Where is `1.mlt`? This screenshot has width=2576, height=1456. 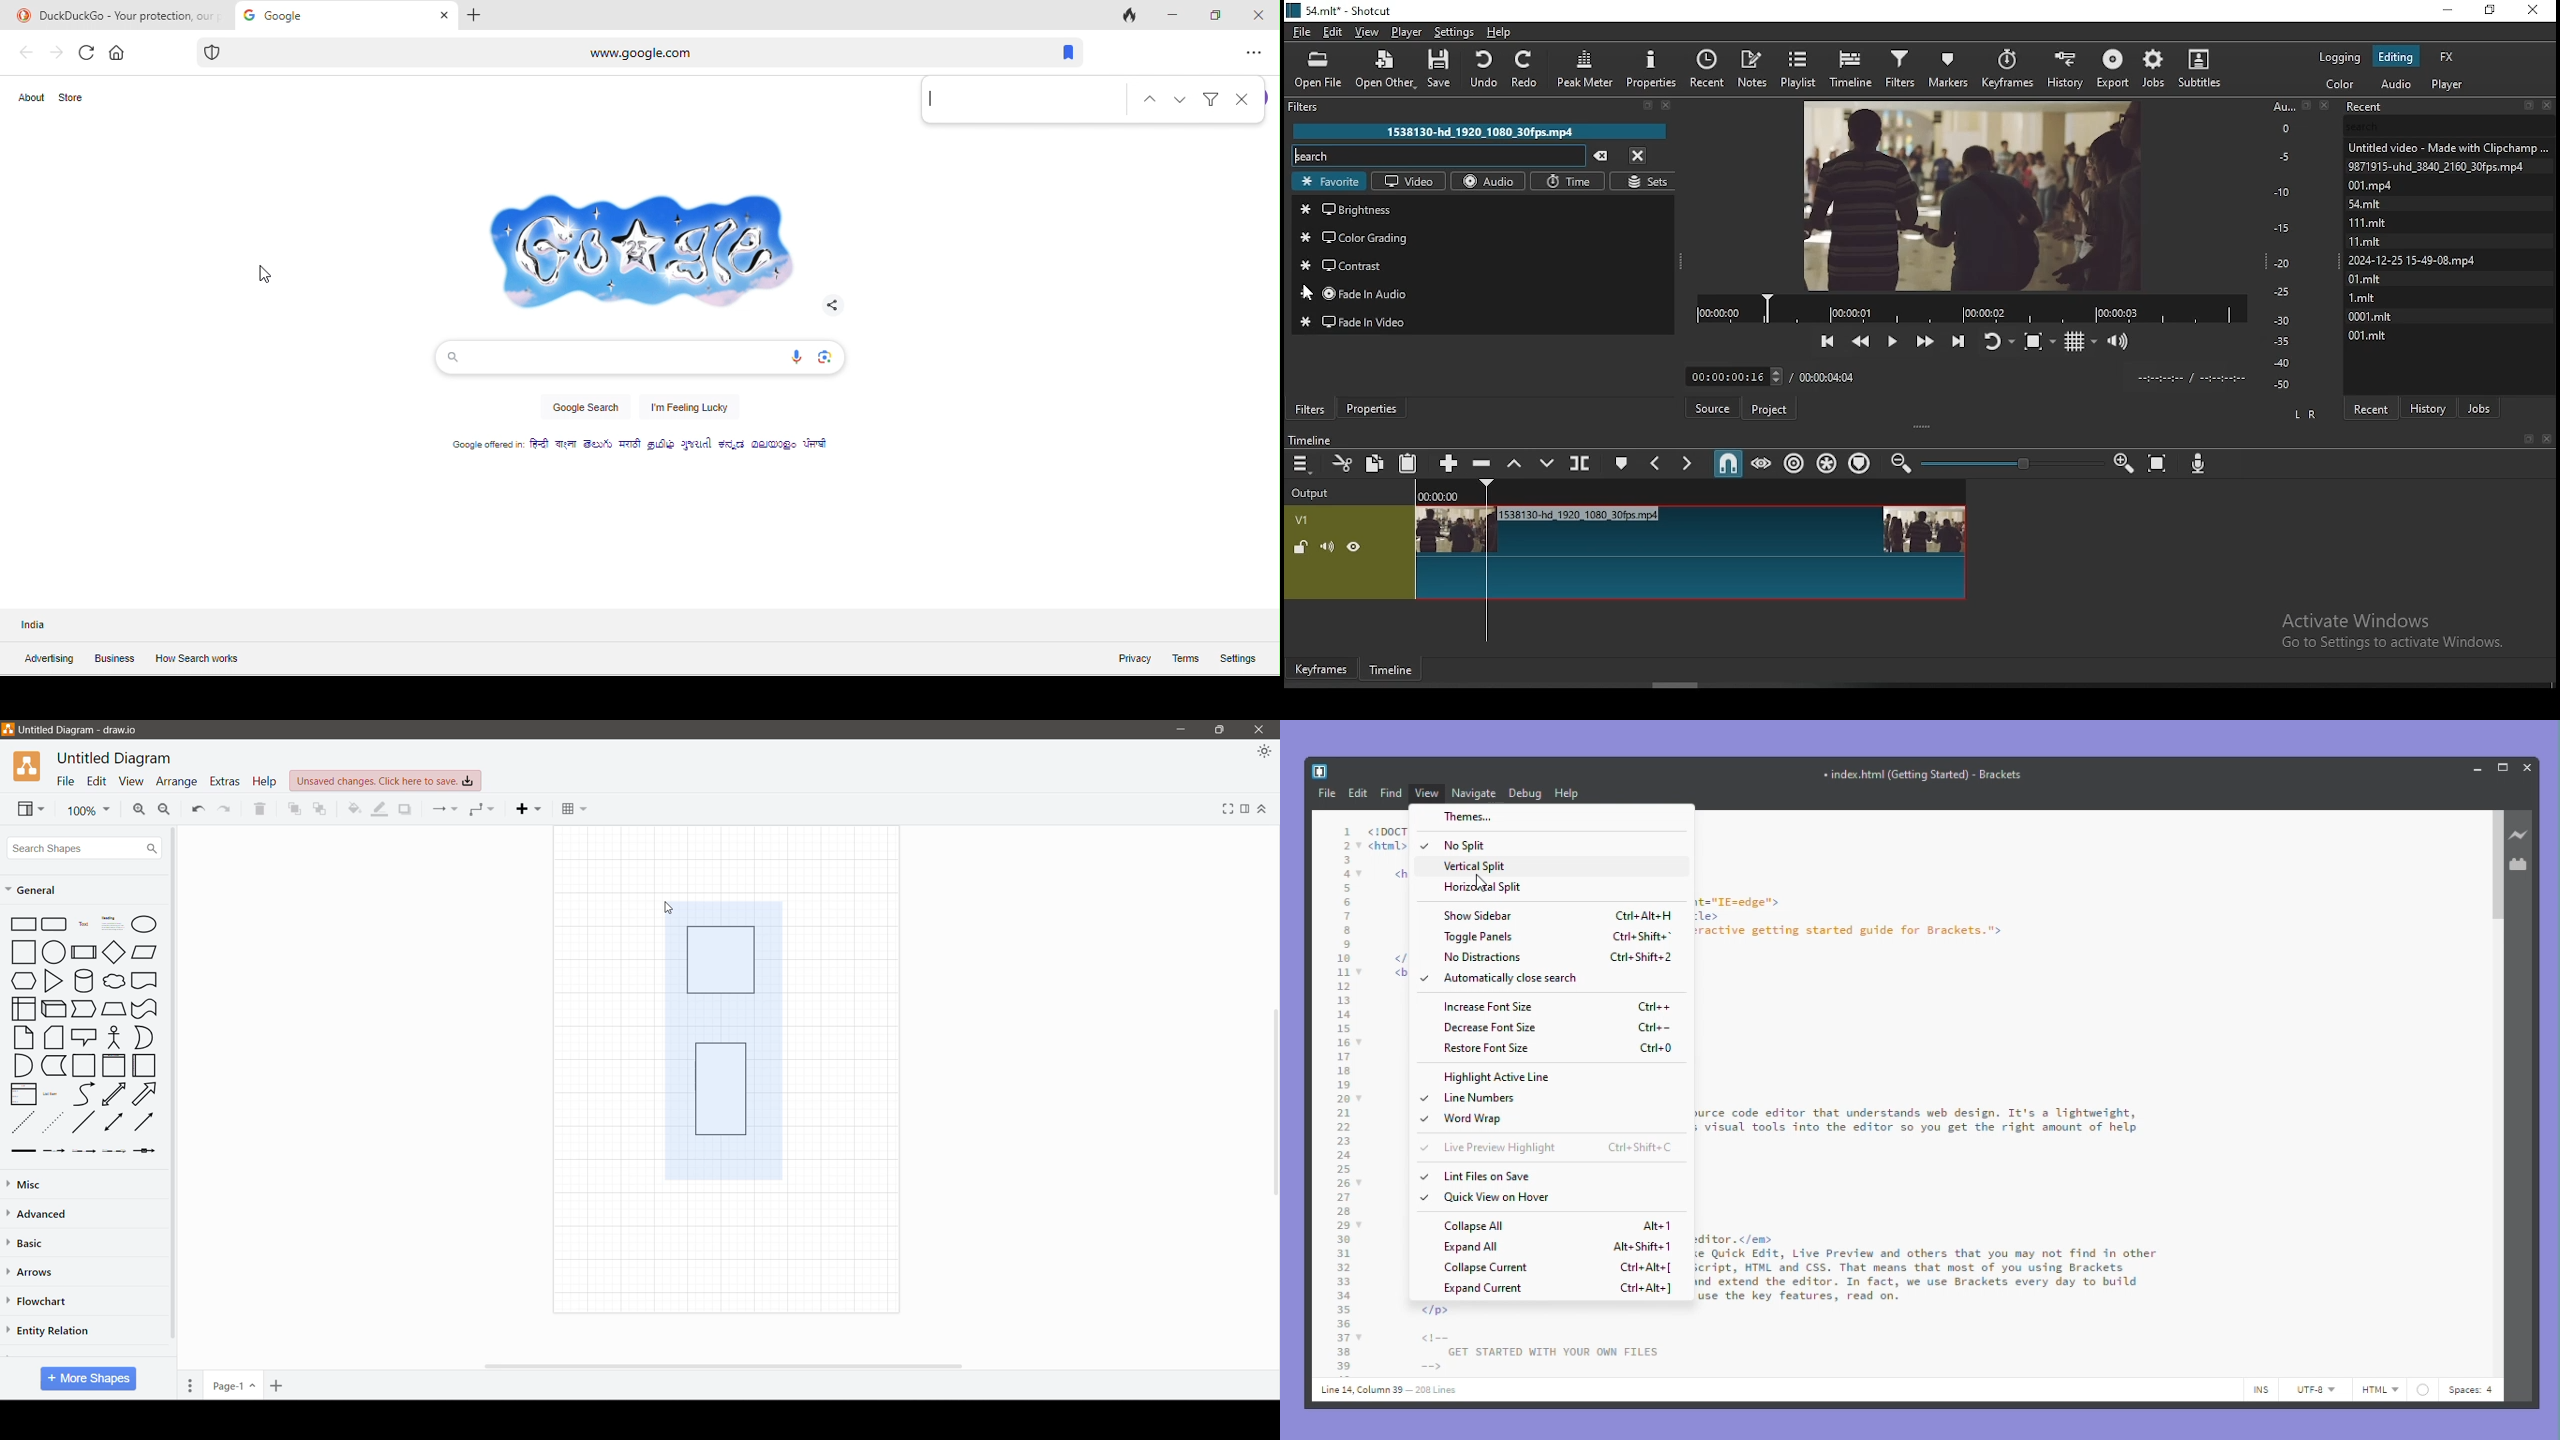 1.mlt is located at coordinates (2366, 297).